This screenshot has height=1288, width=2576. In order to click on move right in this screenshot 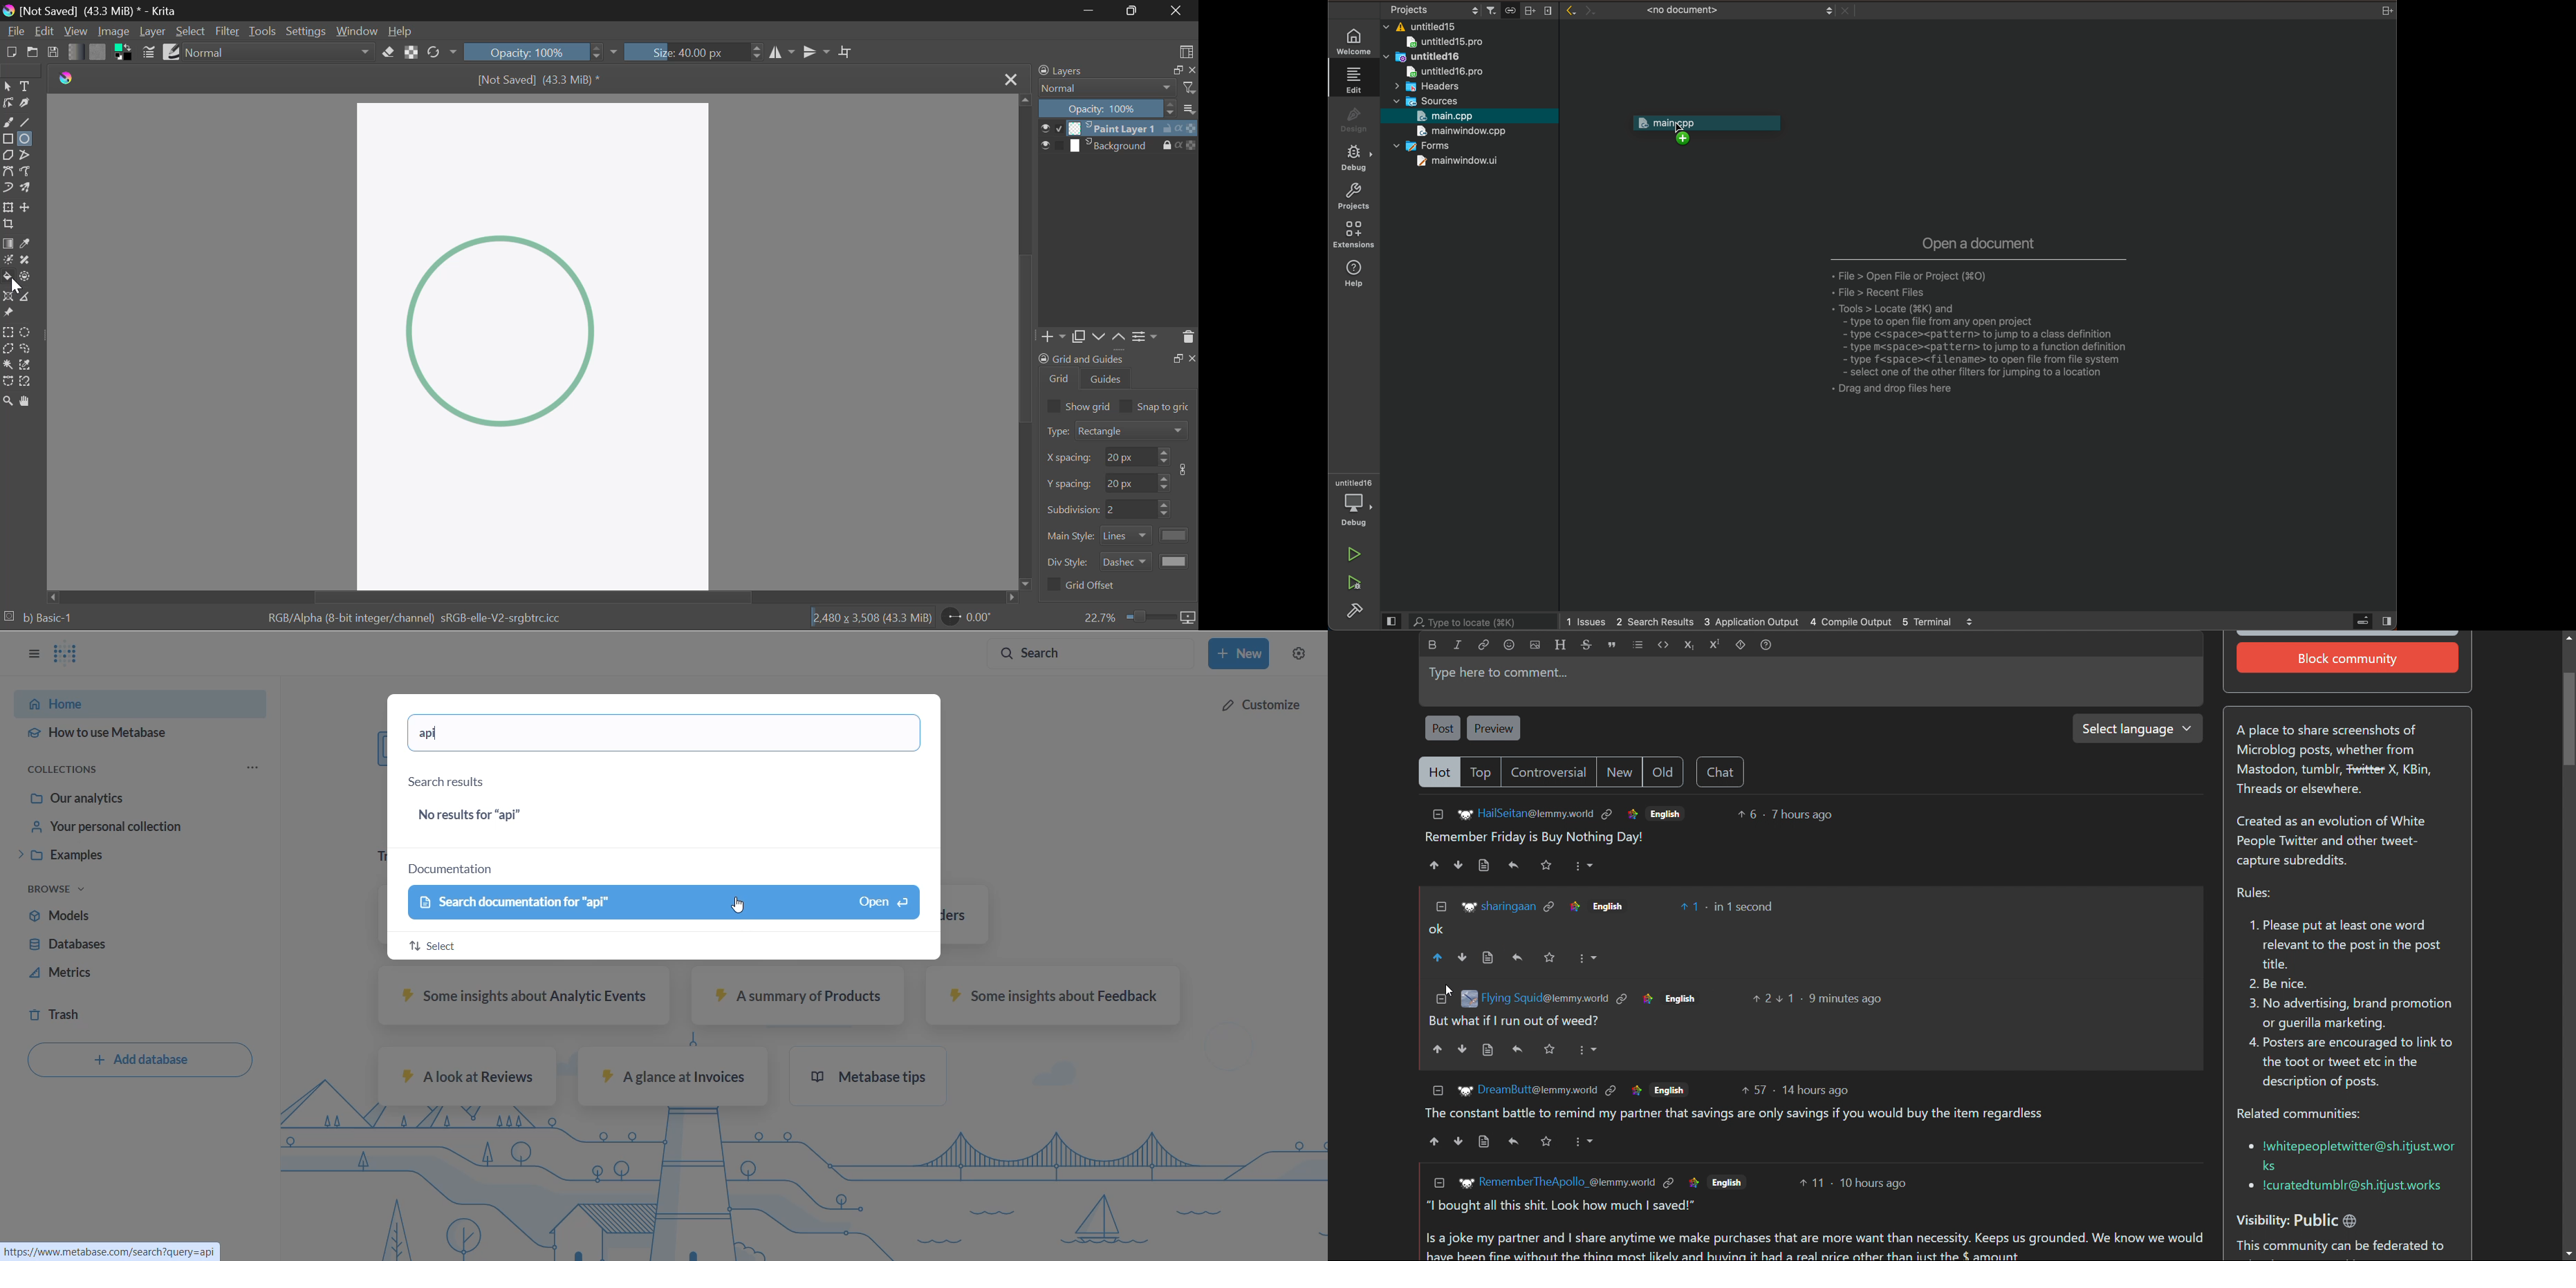, I will do `click(1014, 597)`.